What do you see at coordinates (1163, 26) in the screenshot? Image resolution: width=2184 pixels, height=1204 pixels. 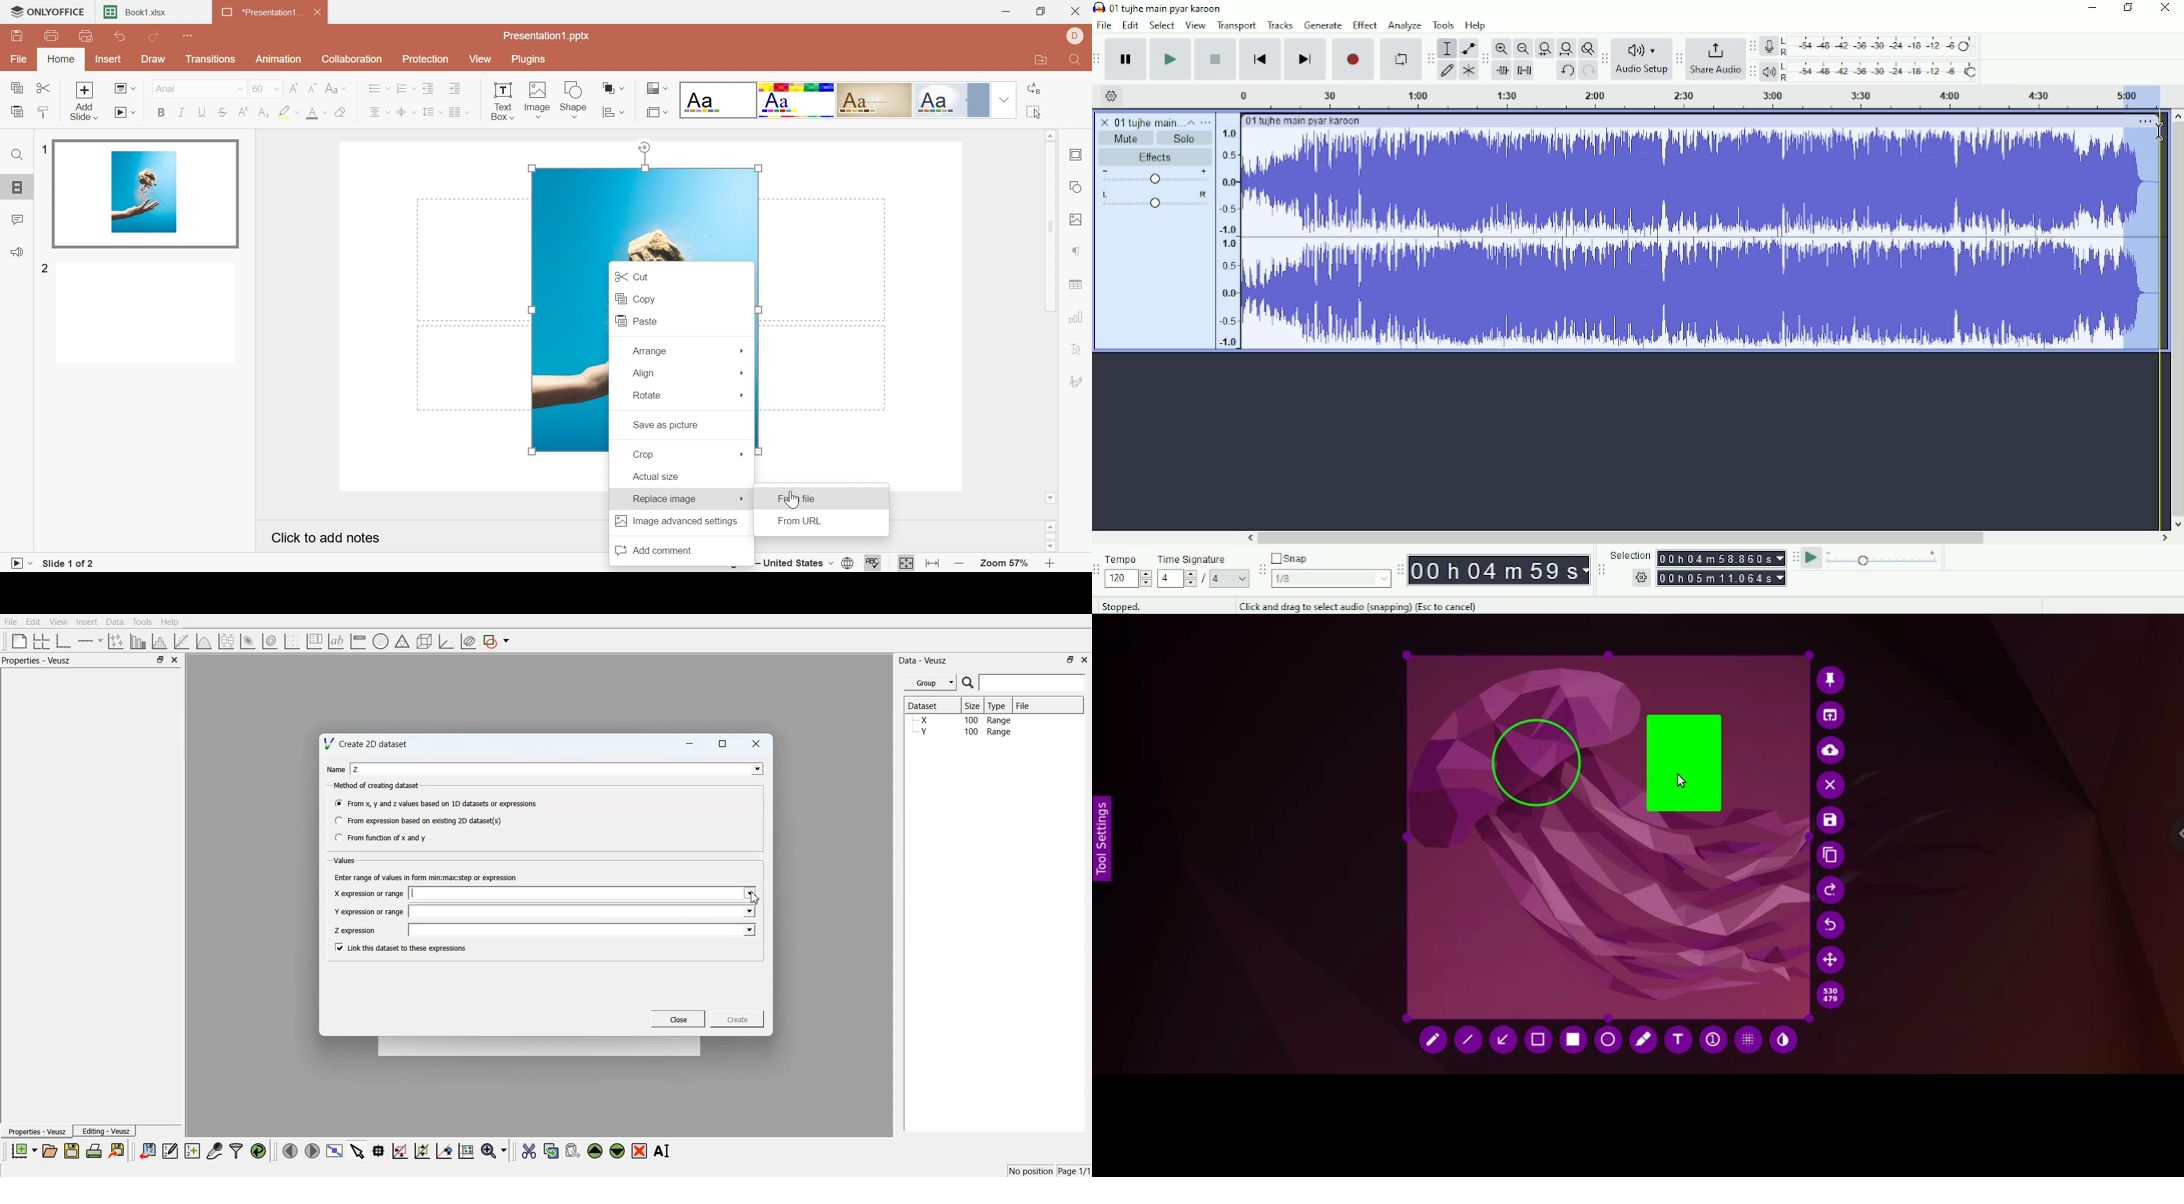 I see `Select` at bounding box center [1163, 26].